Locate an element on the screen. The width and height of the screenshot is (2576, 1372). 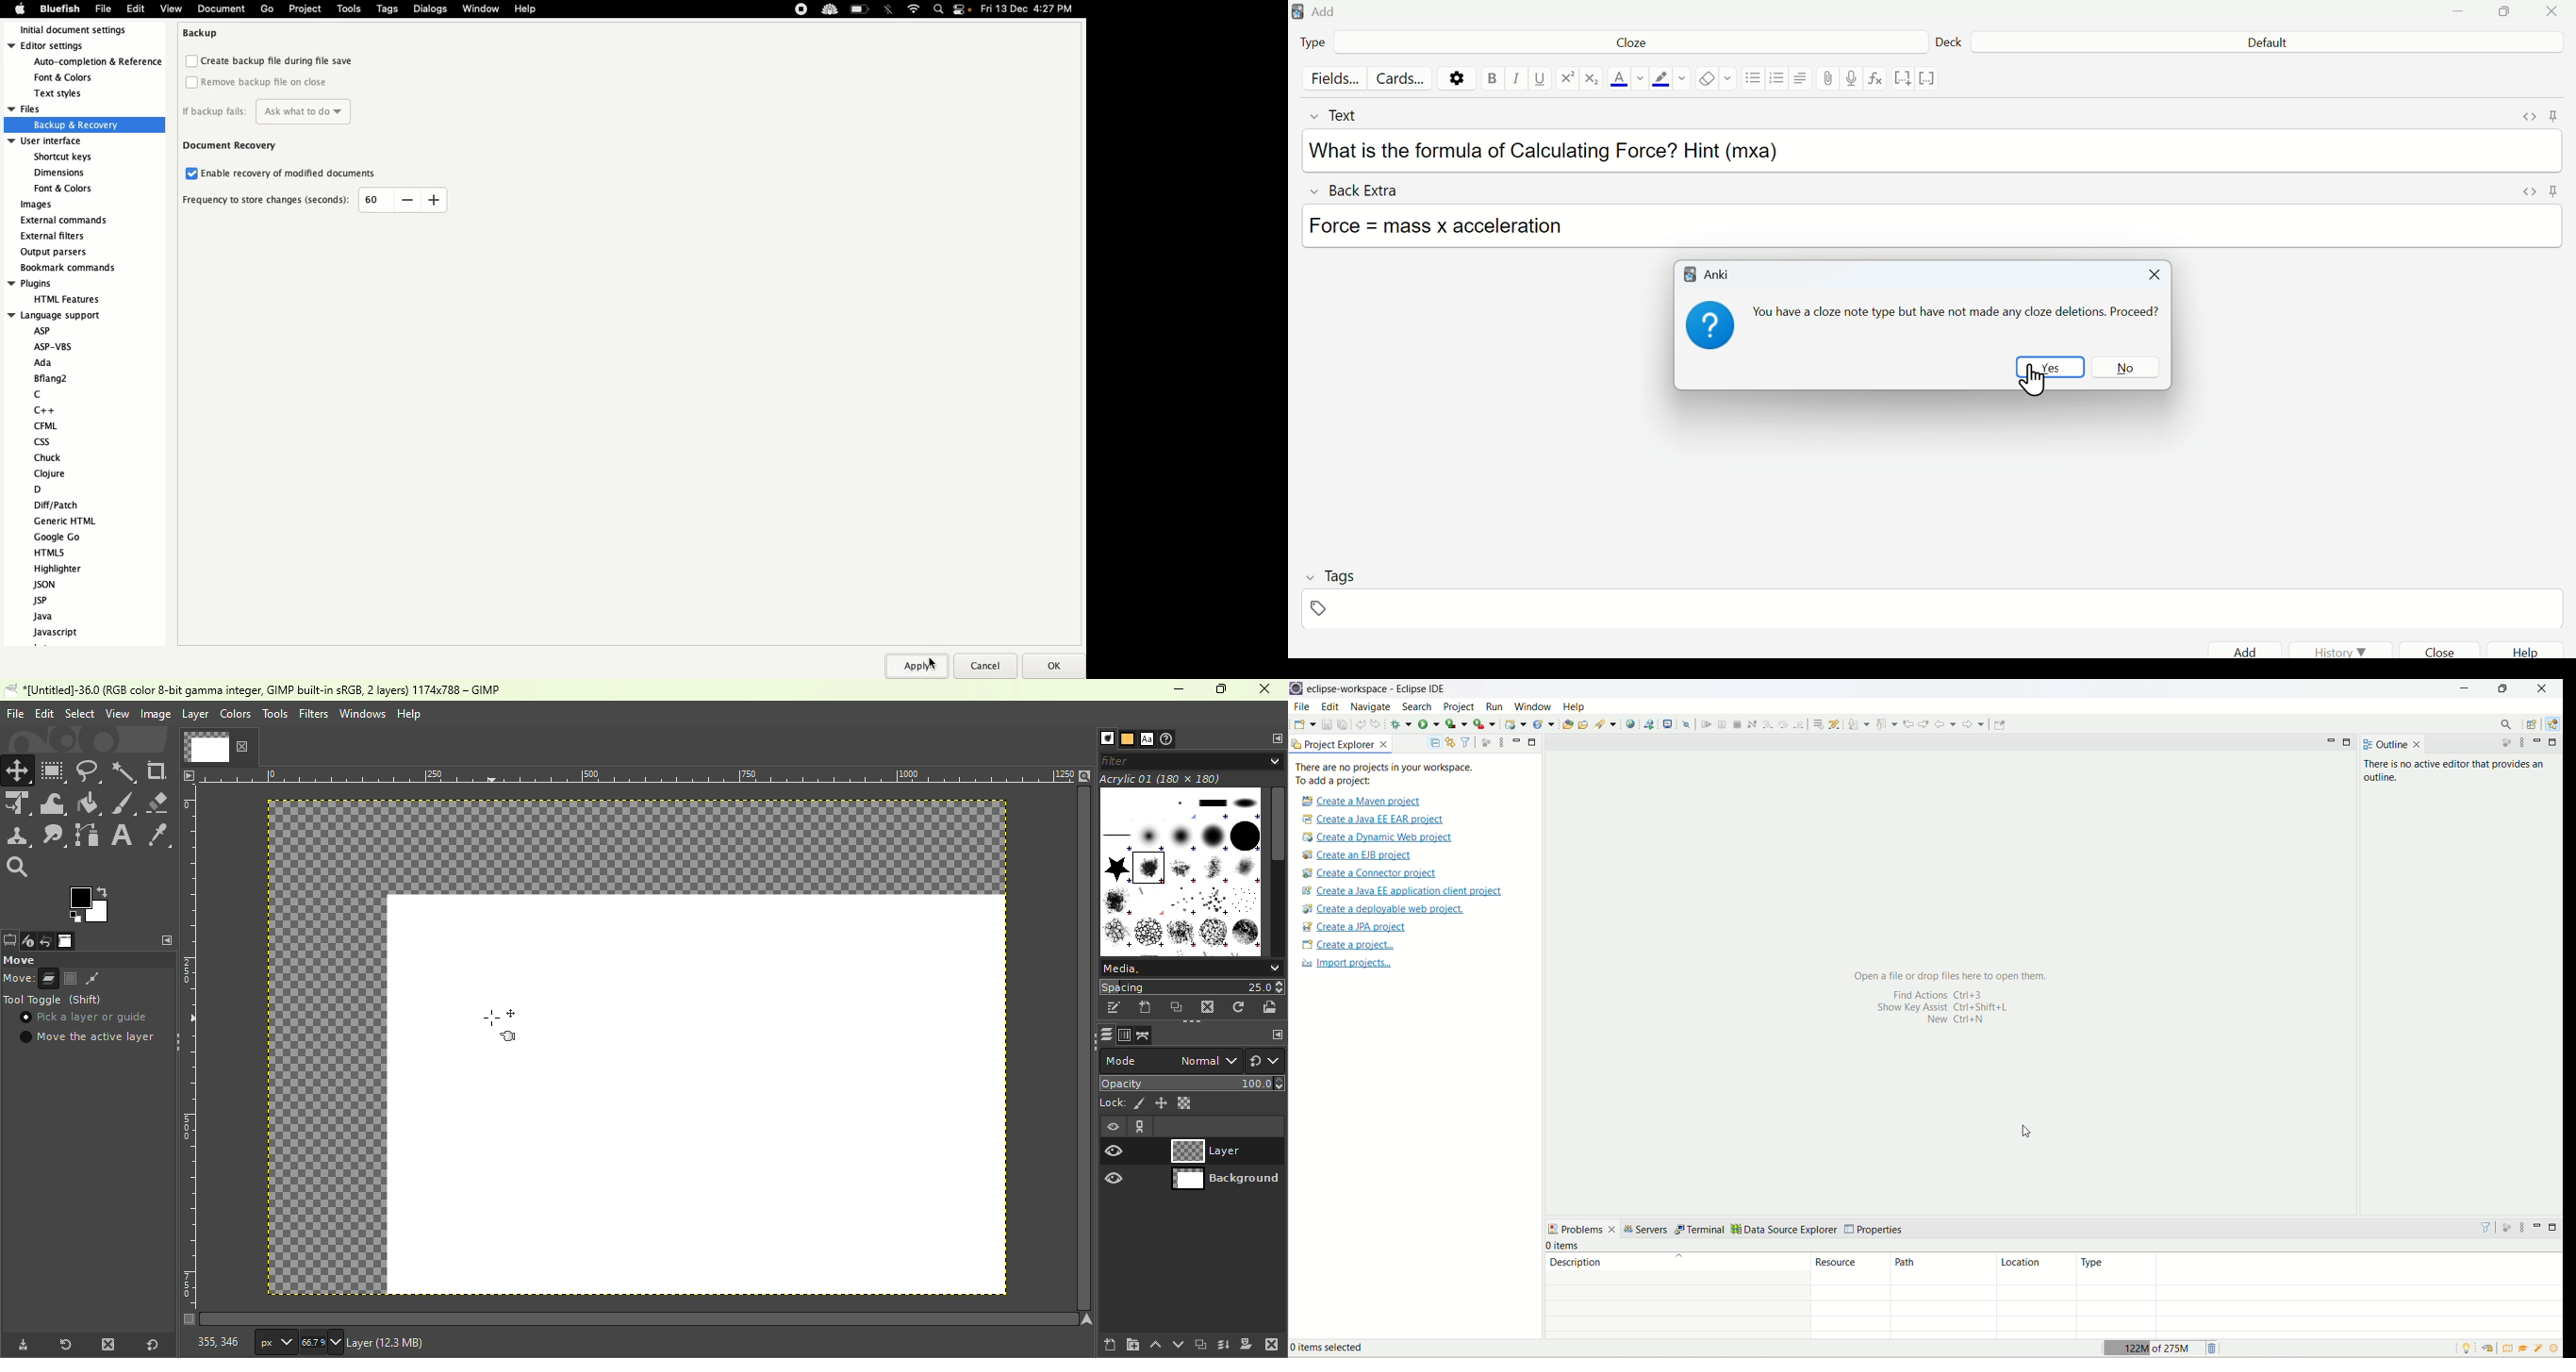
Anki is located at coordinates (1709, 276).